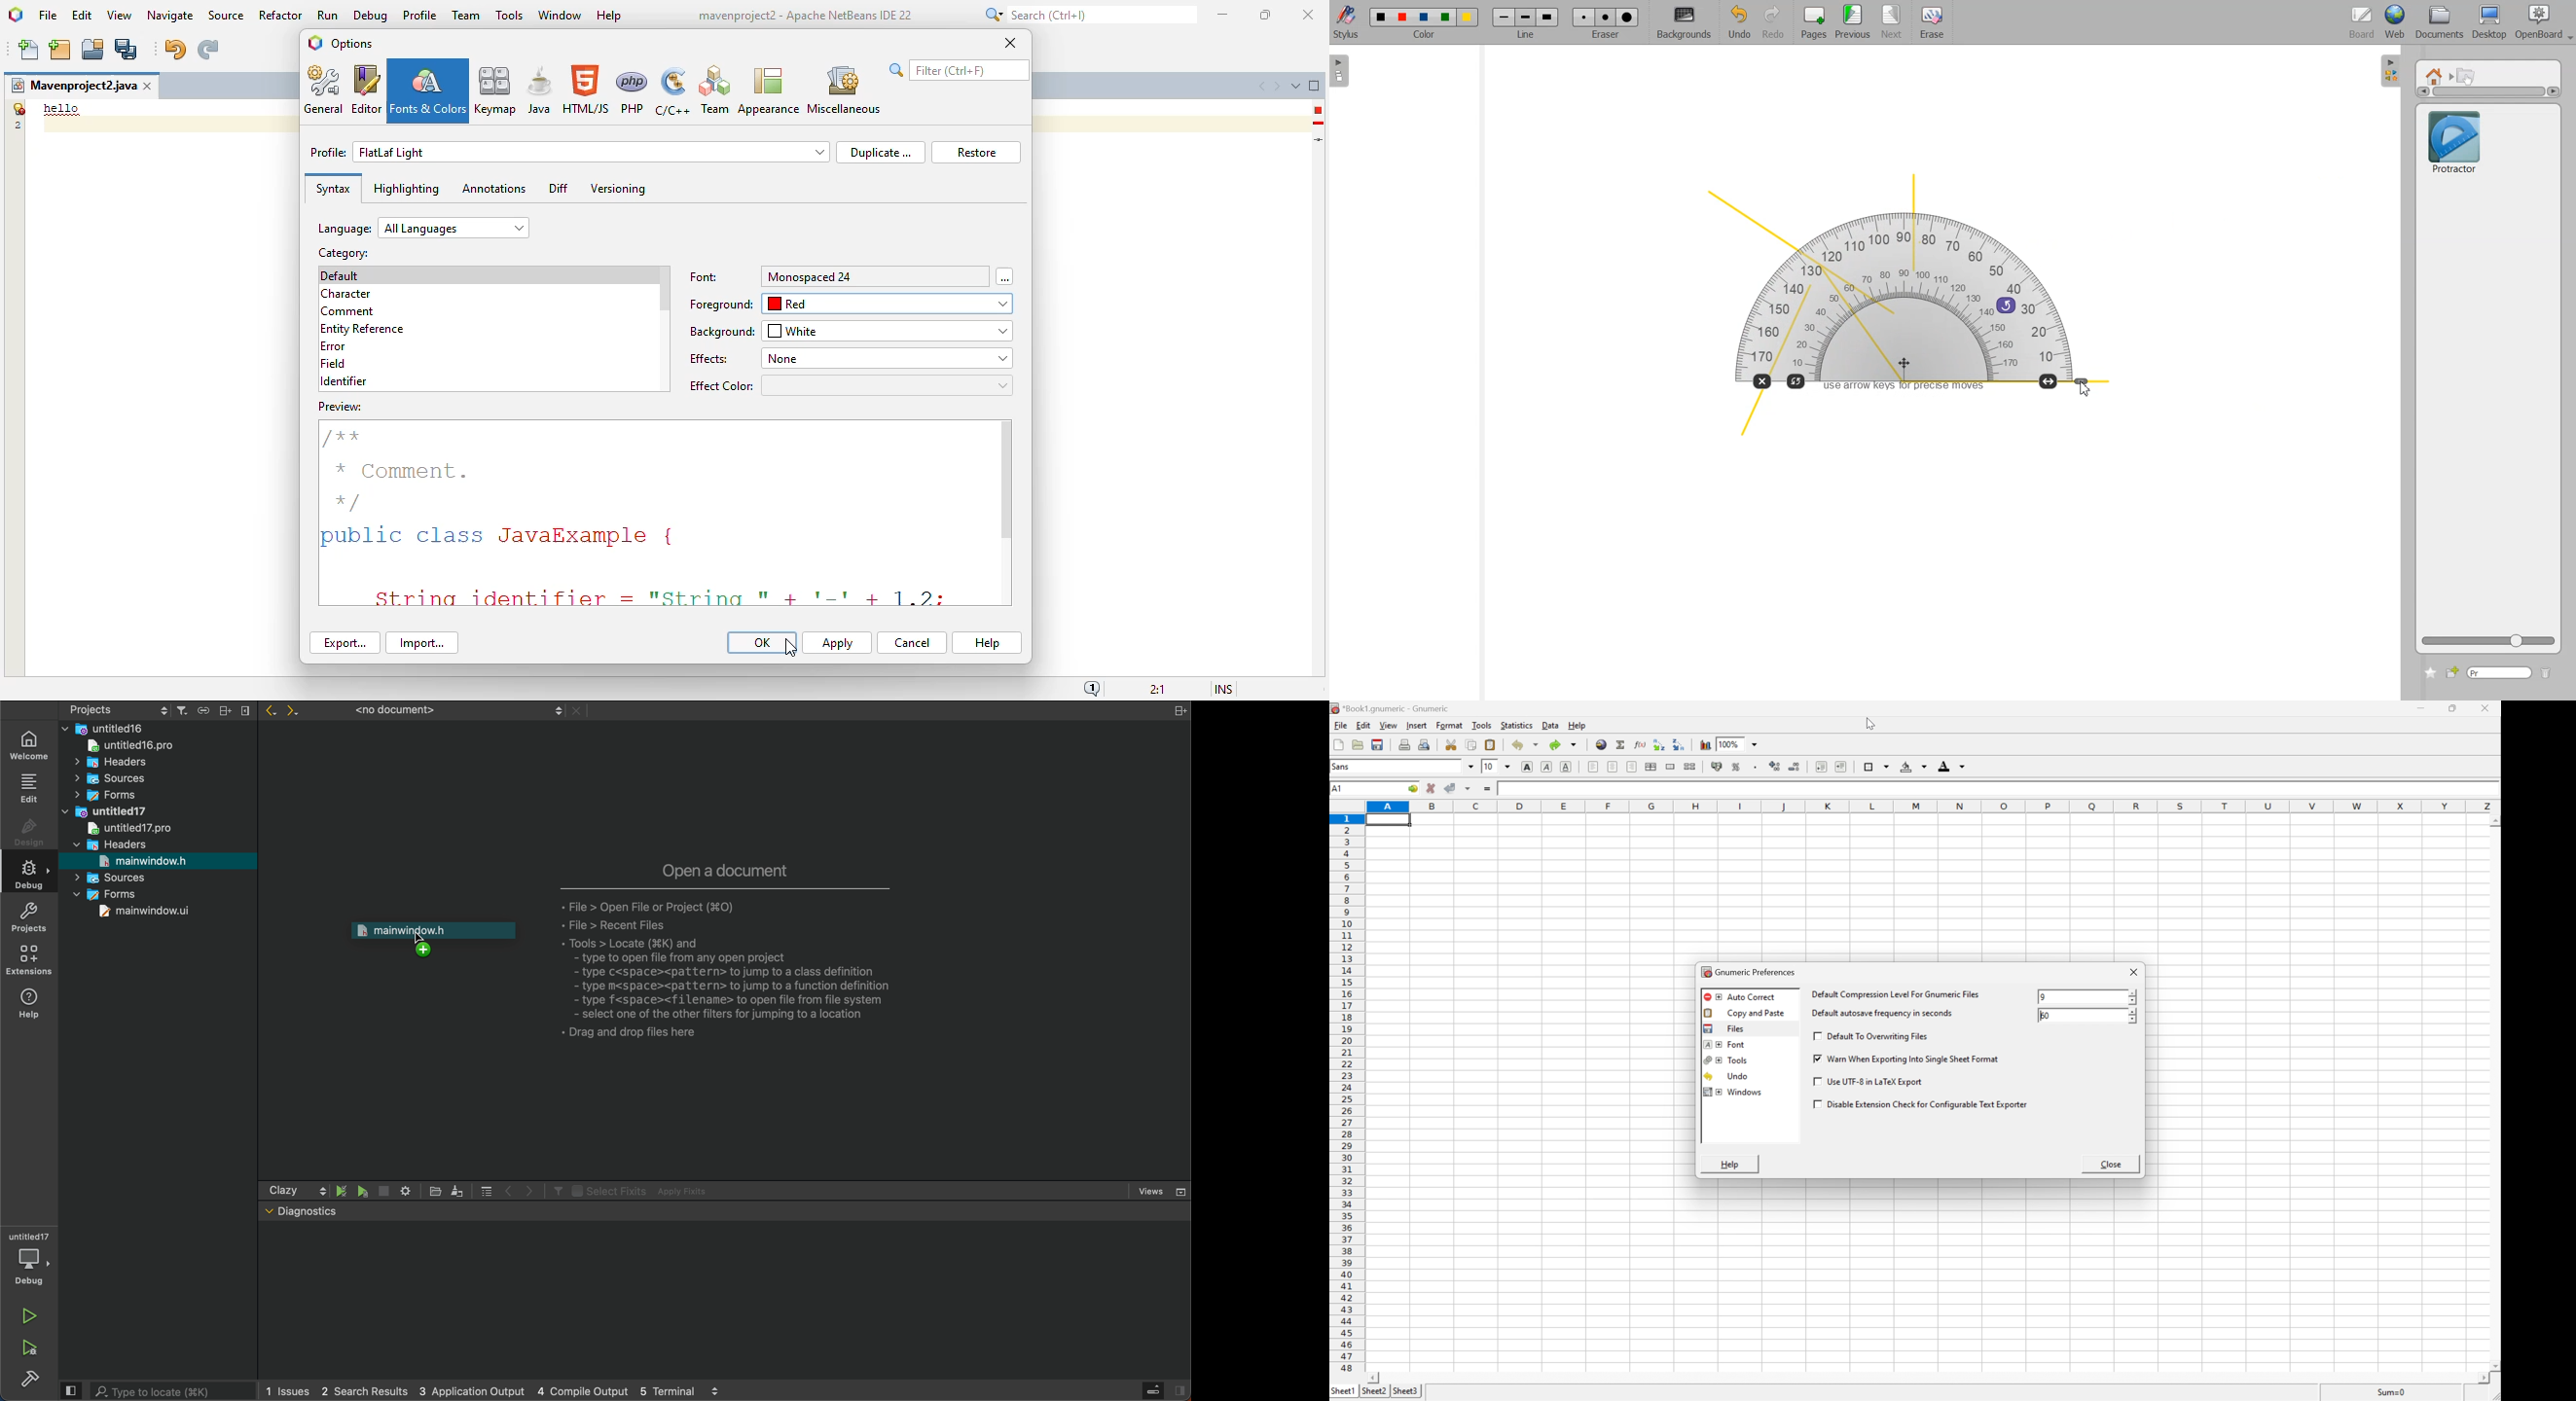 Image resolution: width=2576 pixels, height=1428 pixels. I want to click on Type window, so click(2499, 673).